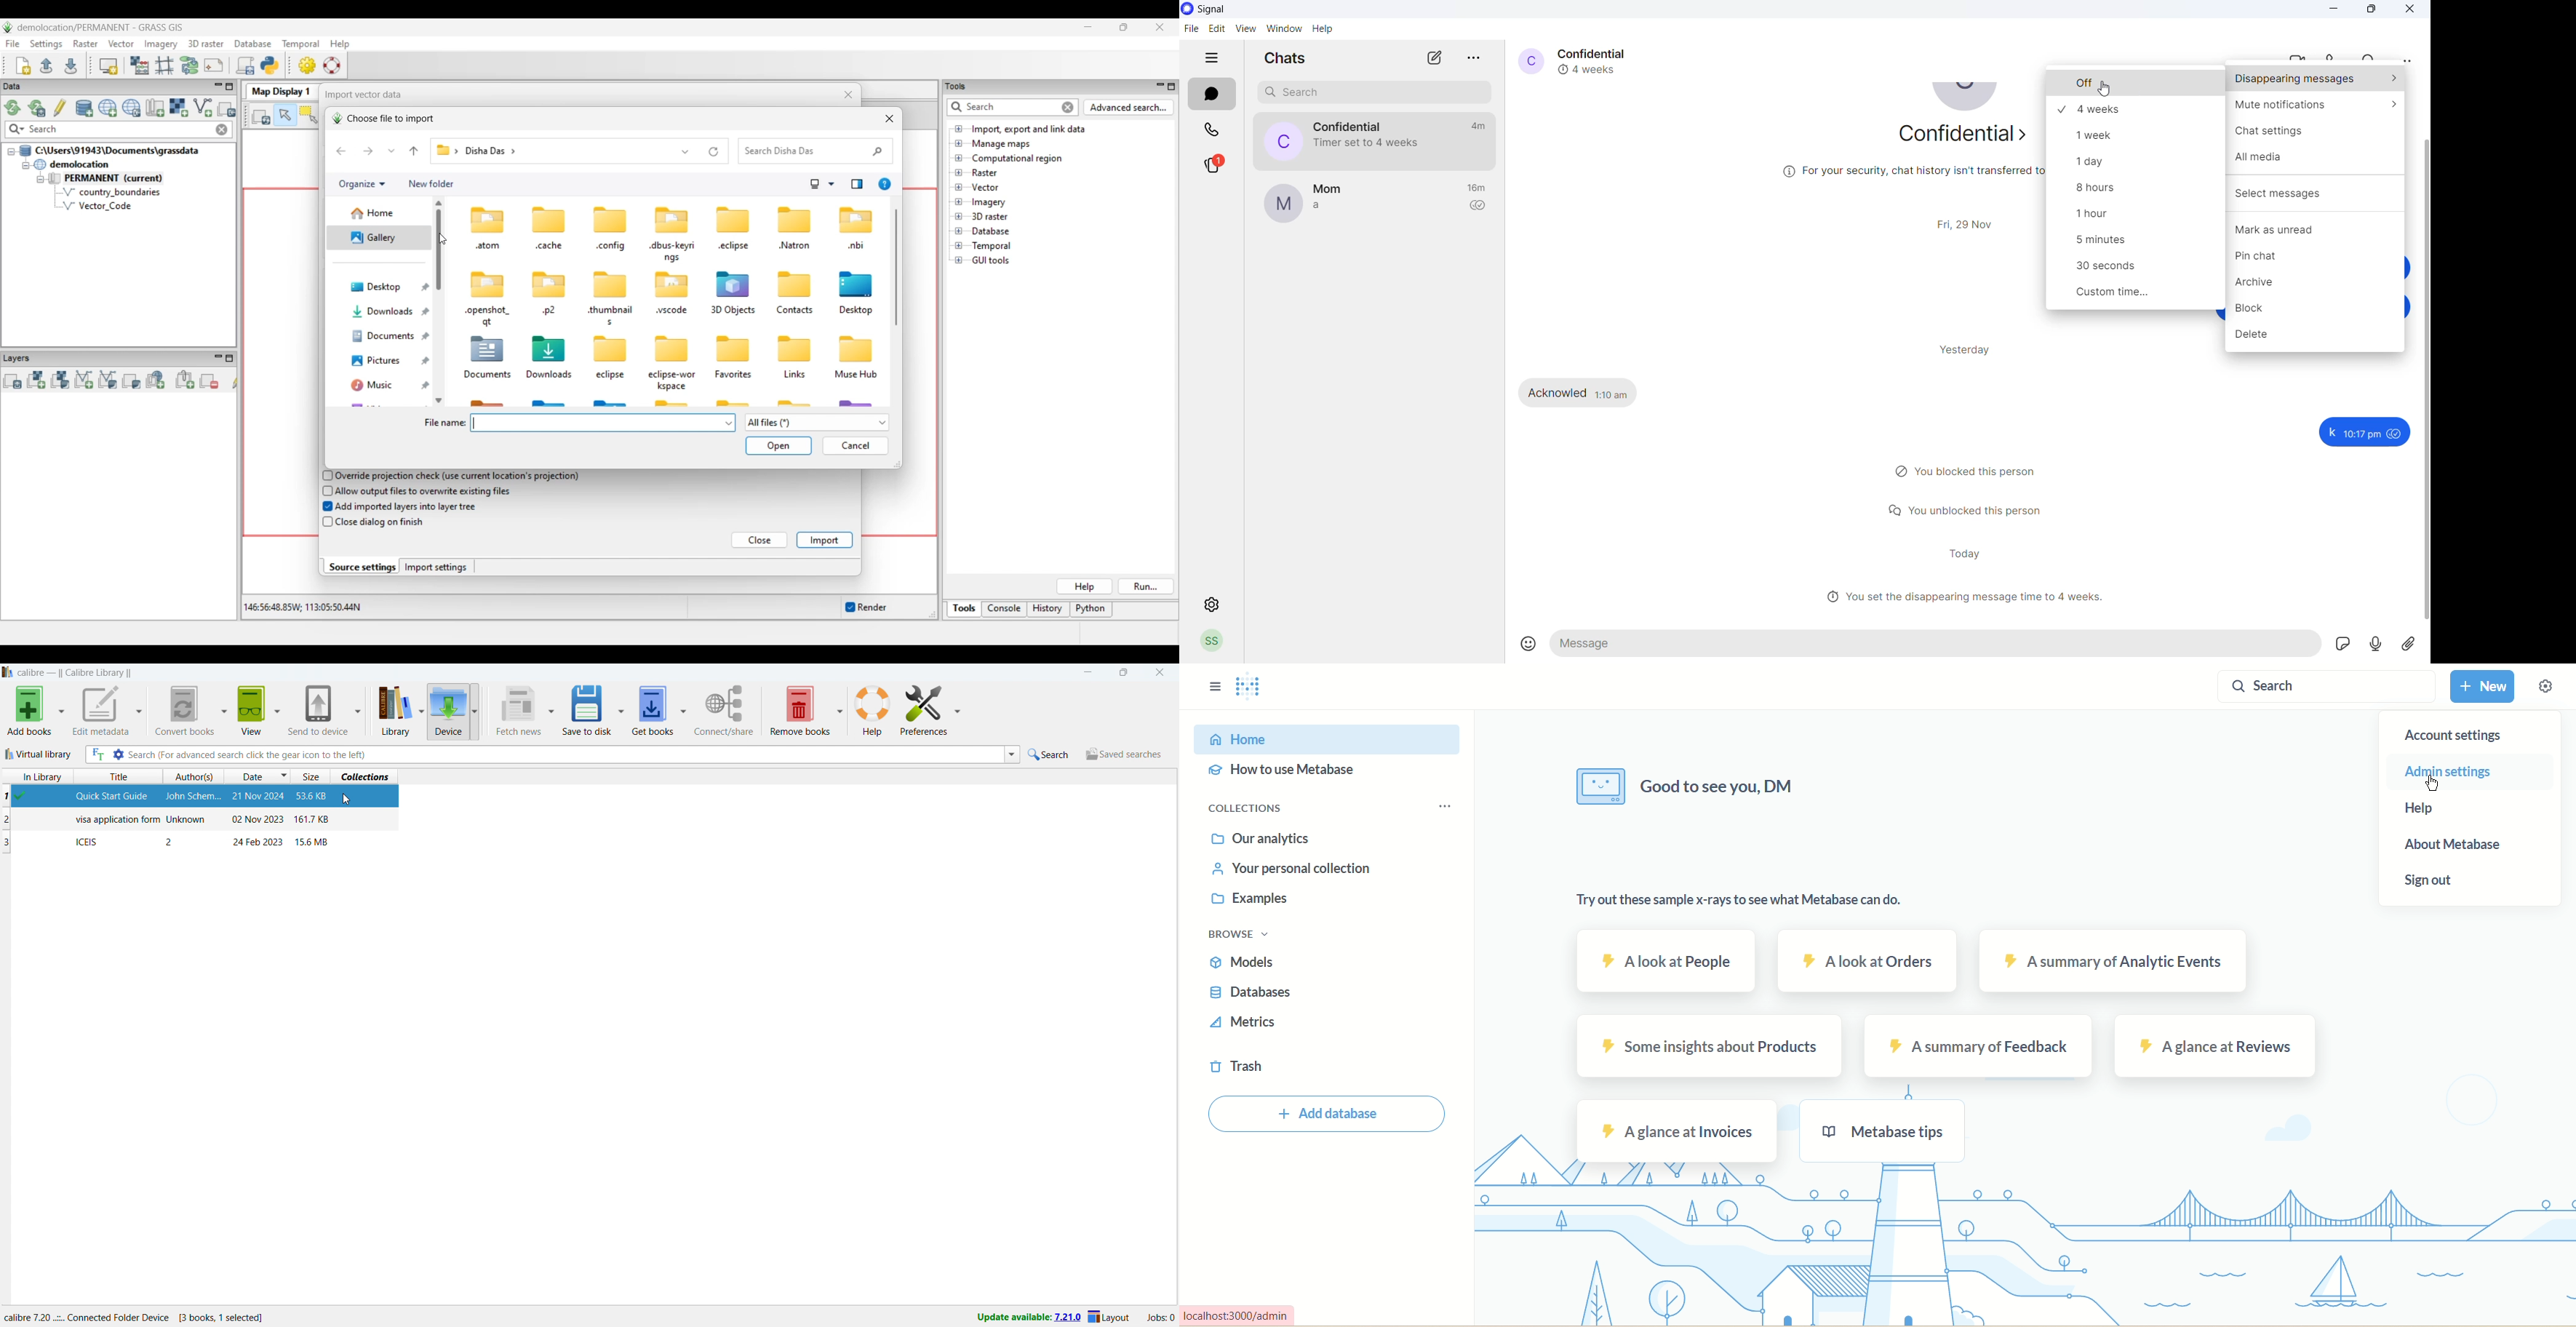 The height and width of the screenshot is (1344, 2576). I want to click on active jobs, so click(1160, 1319).